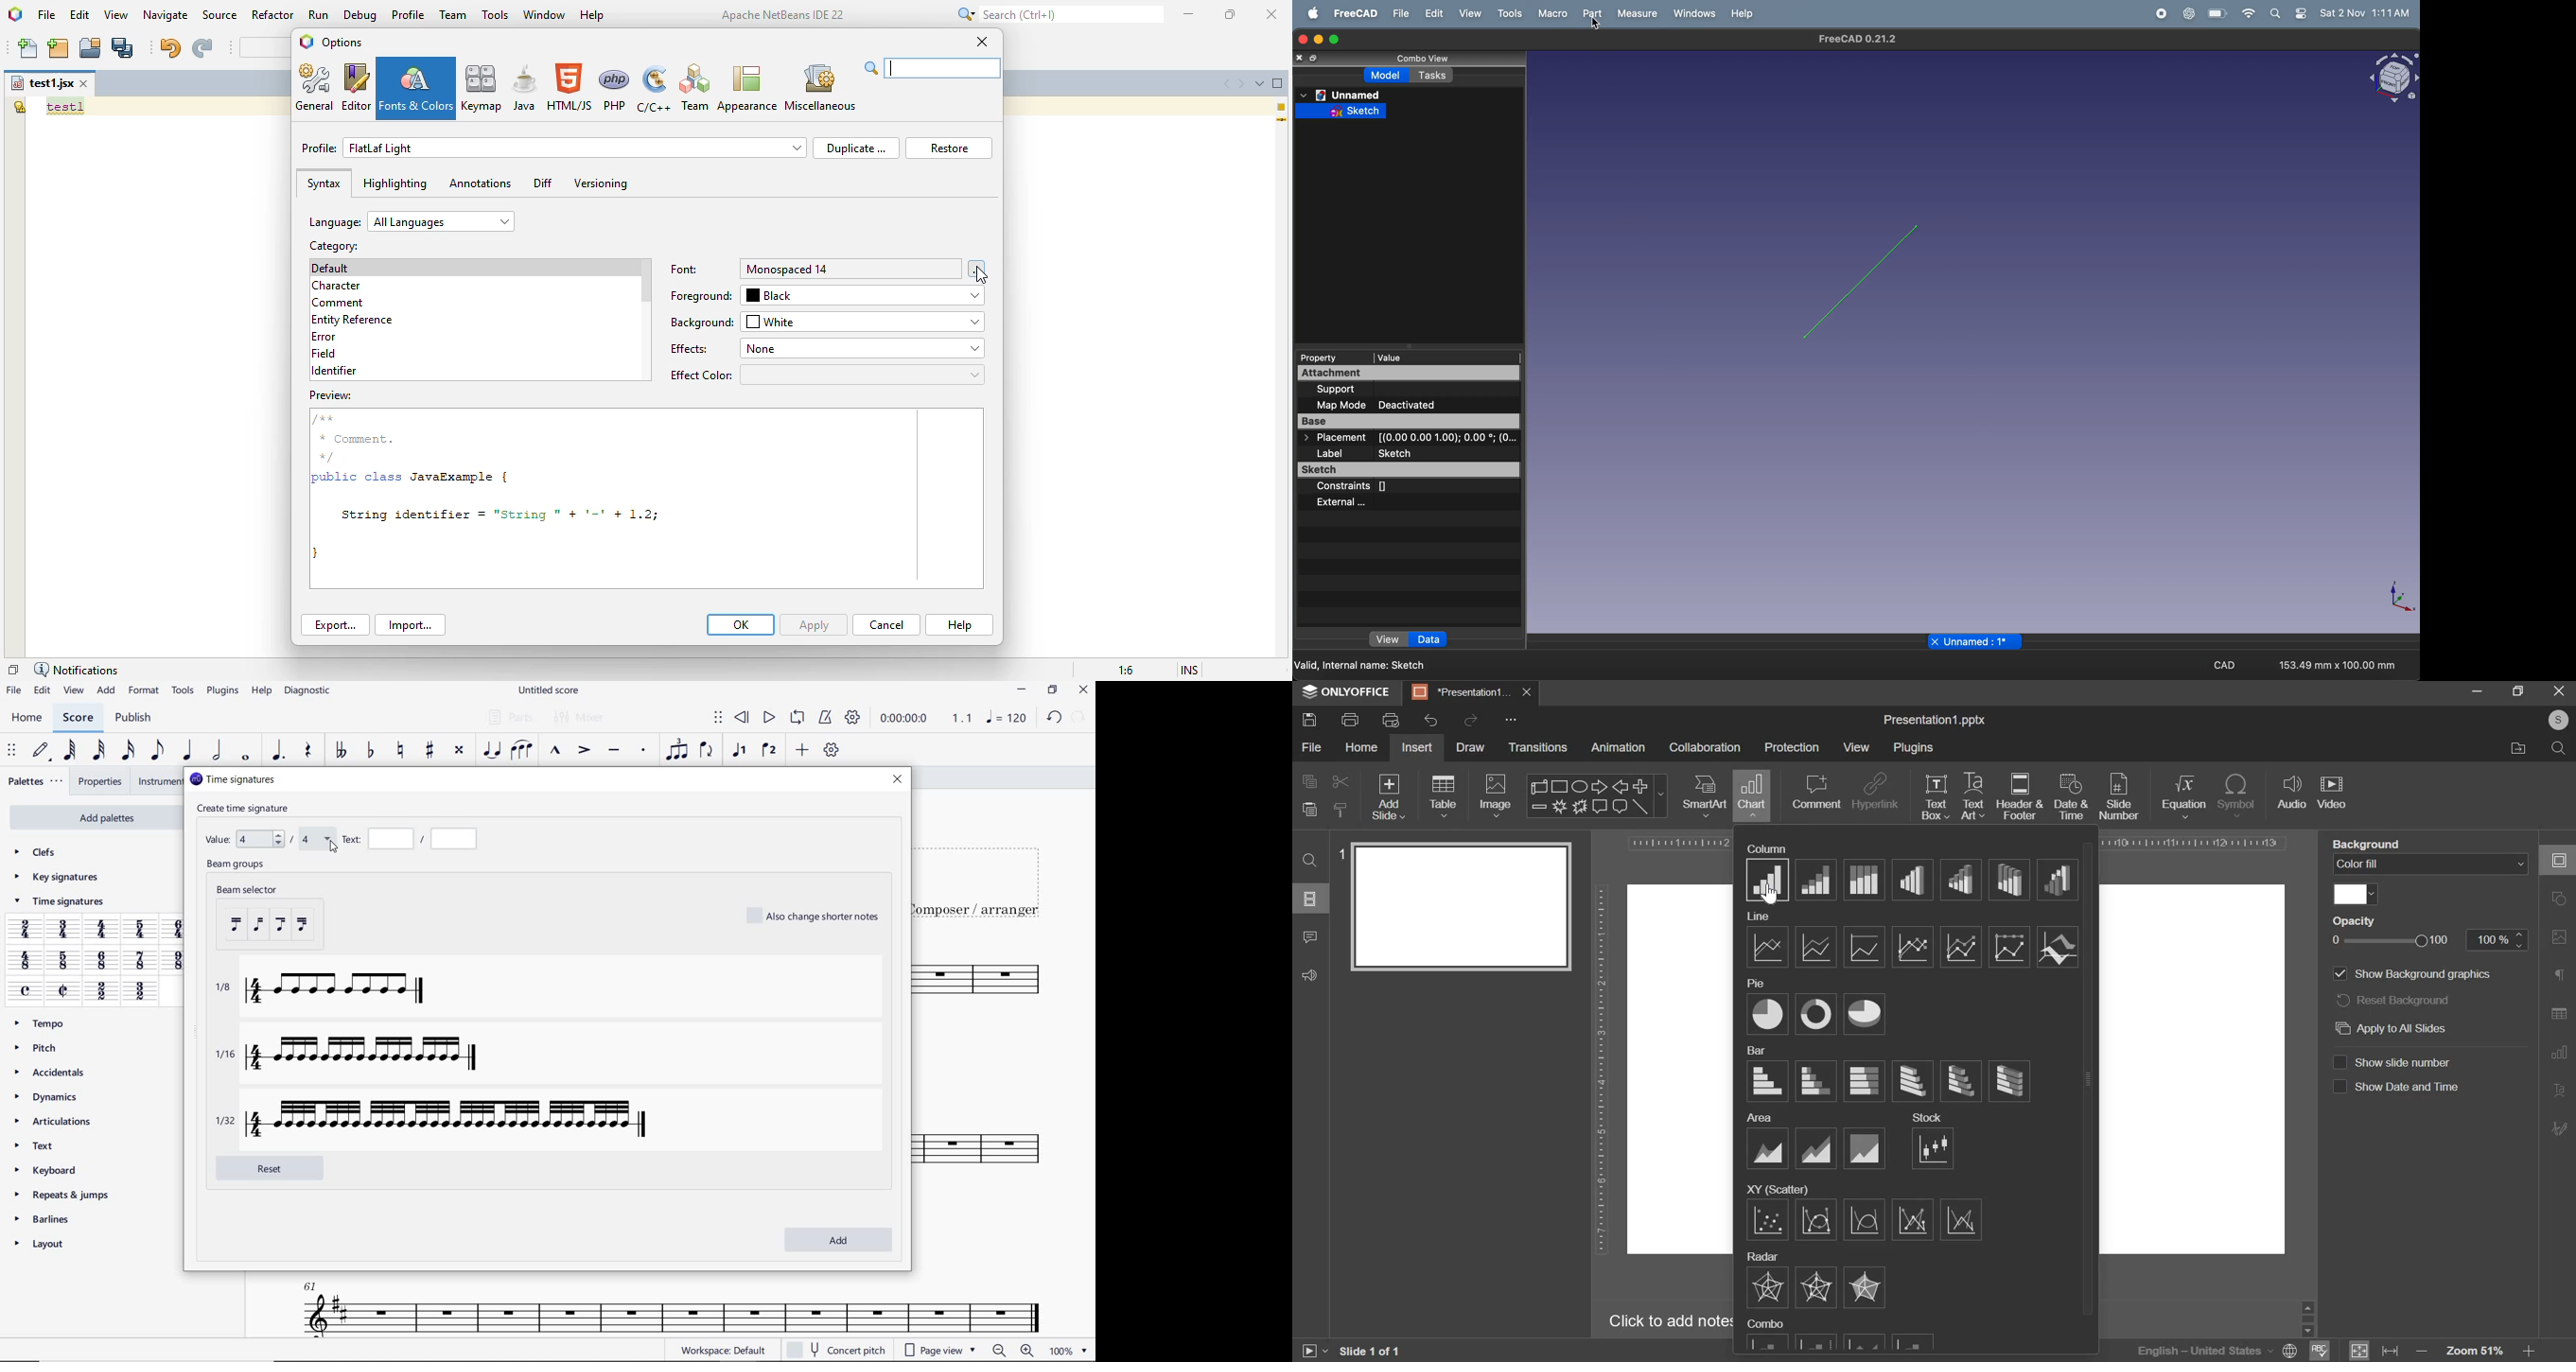 This screenshot has width=2576, height=1372. Describe the element at coordinates (1816, 792) in the screenshot. I see `comment` at that location.